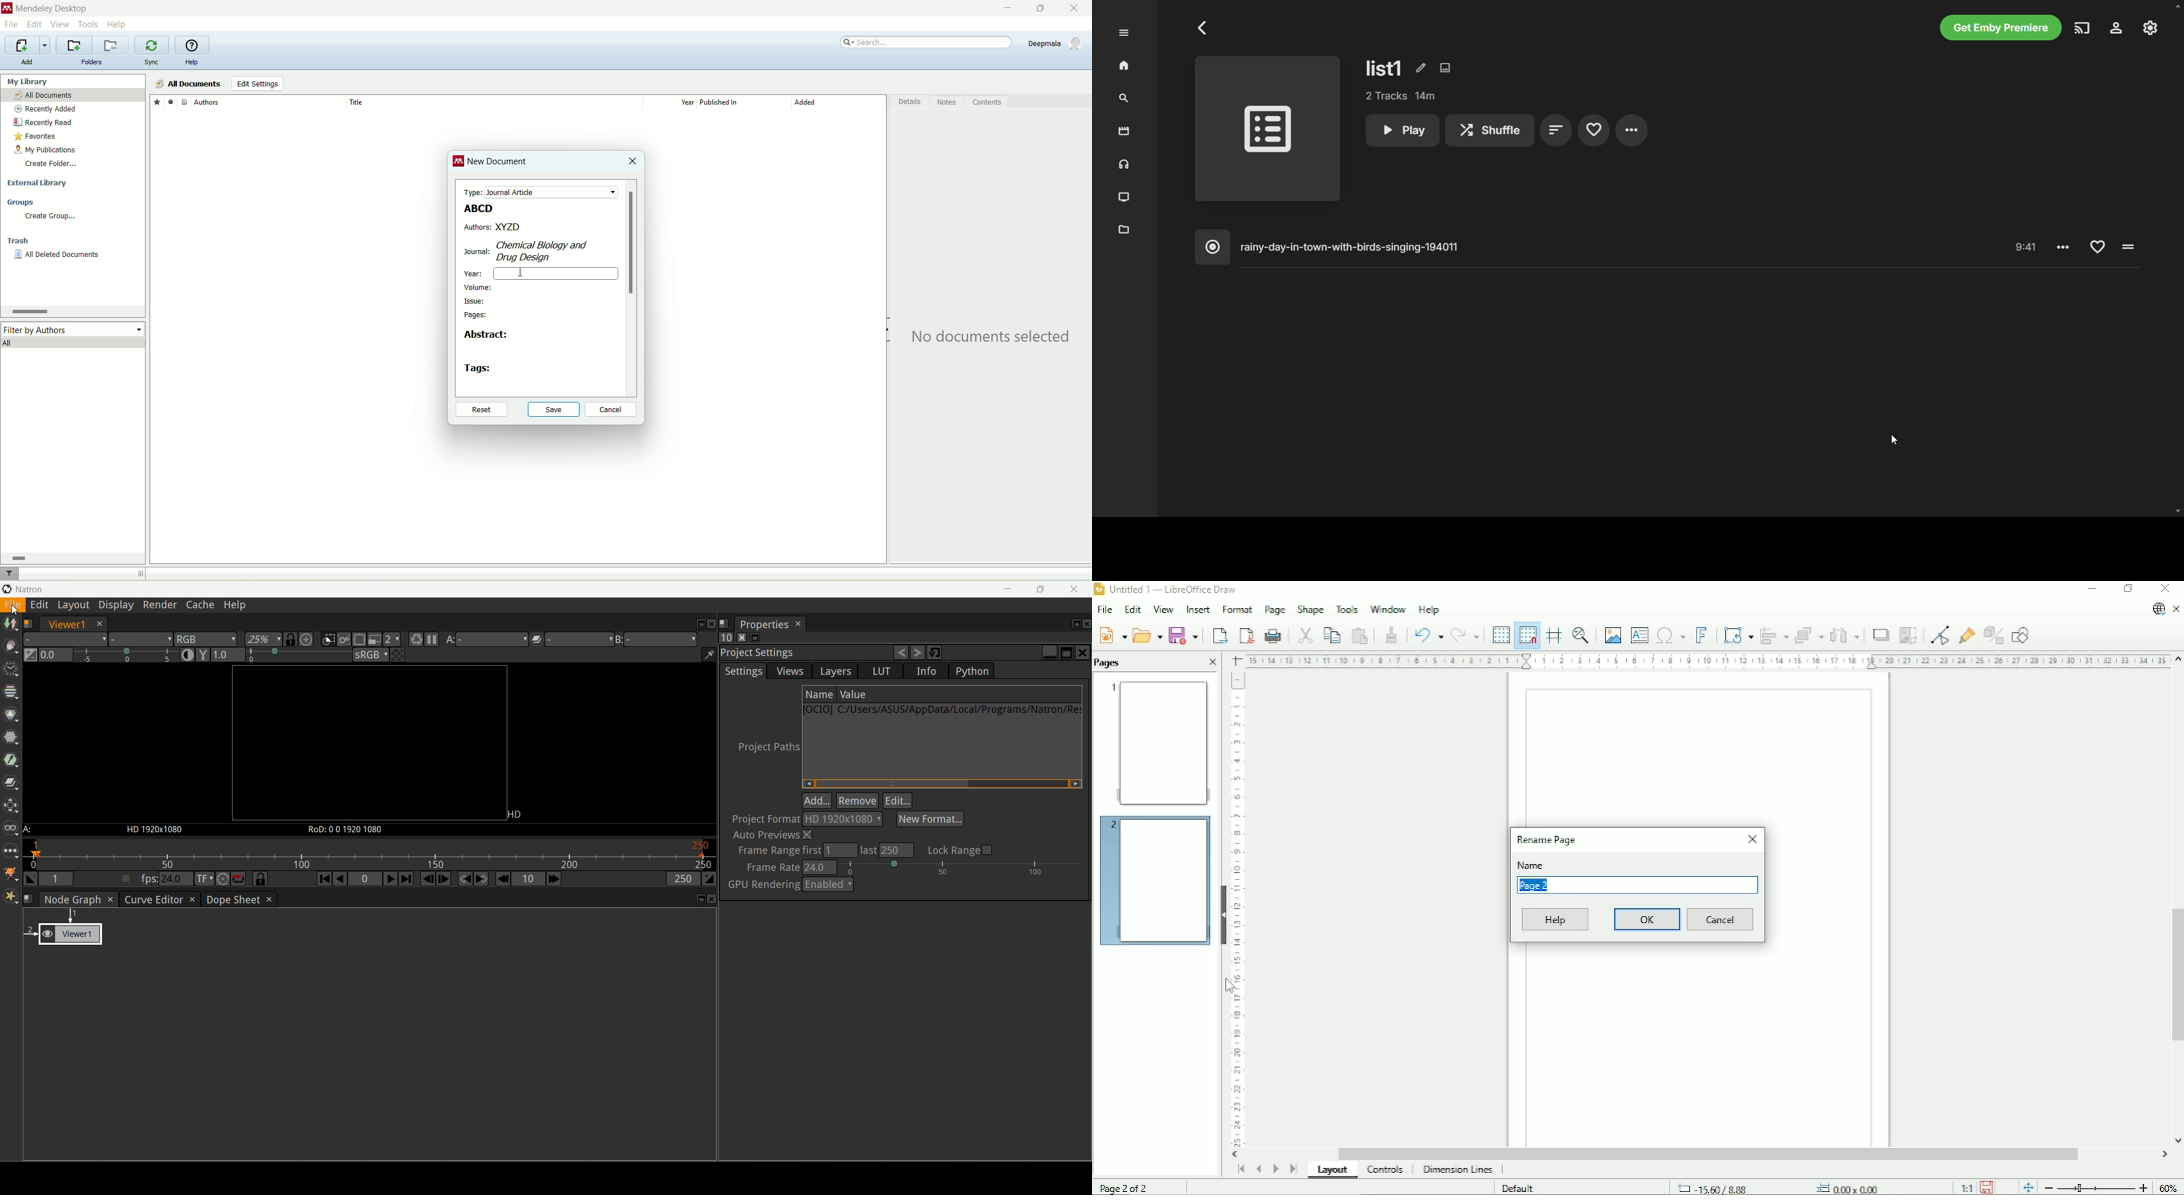 The width and height of the screenshot is (2184, 1204). Describe the element at coordinates (2096, 1187) in the screenshot. I see `Zoom out/in` at that location.